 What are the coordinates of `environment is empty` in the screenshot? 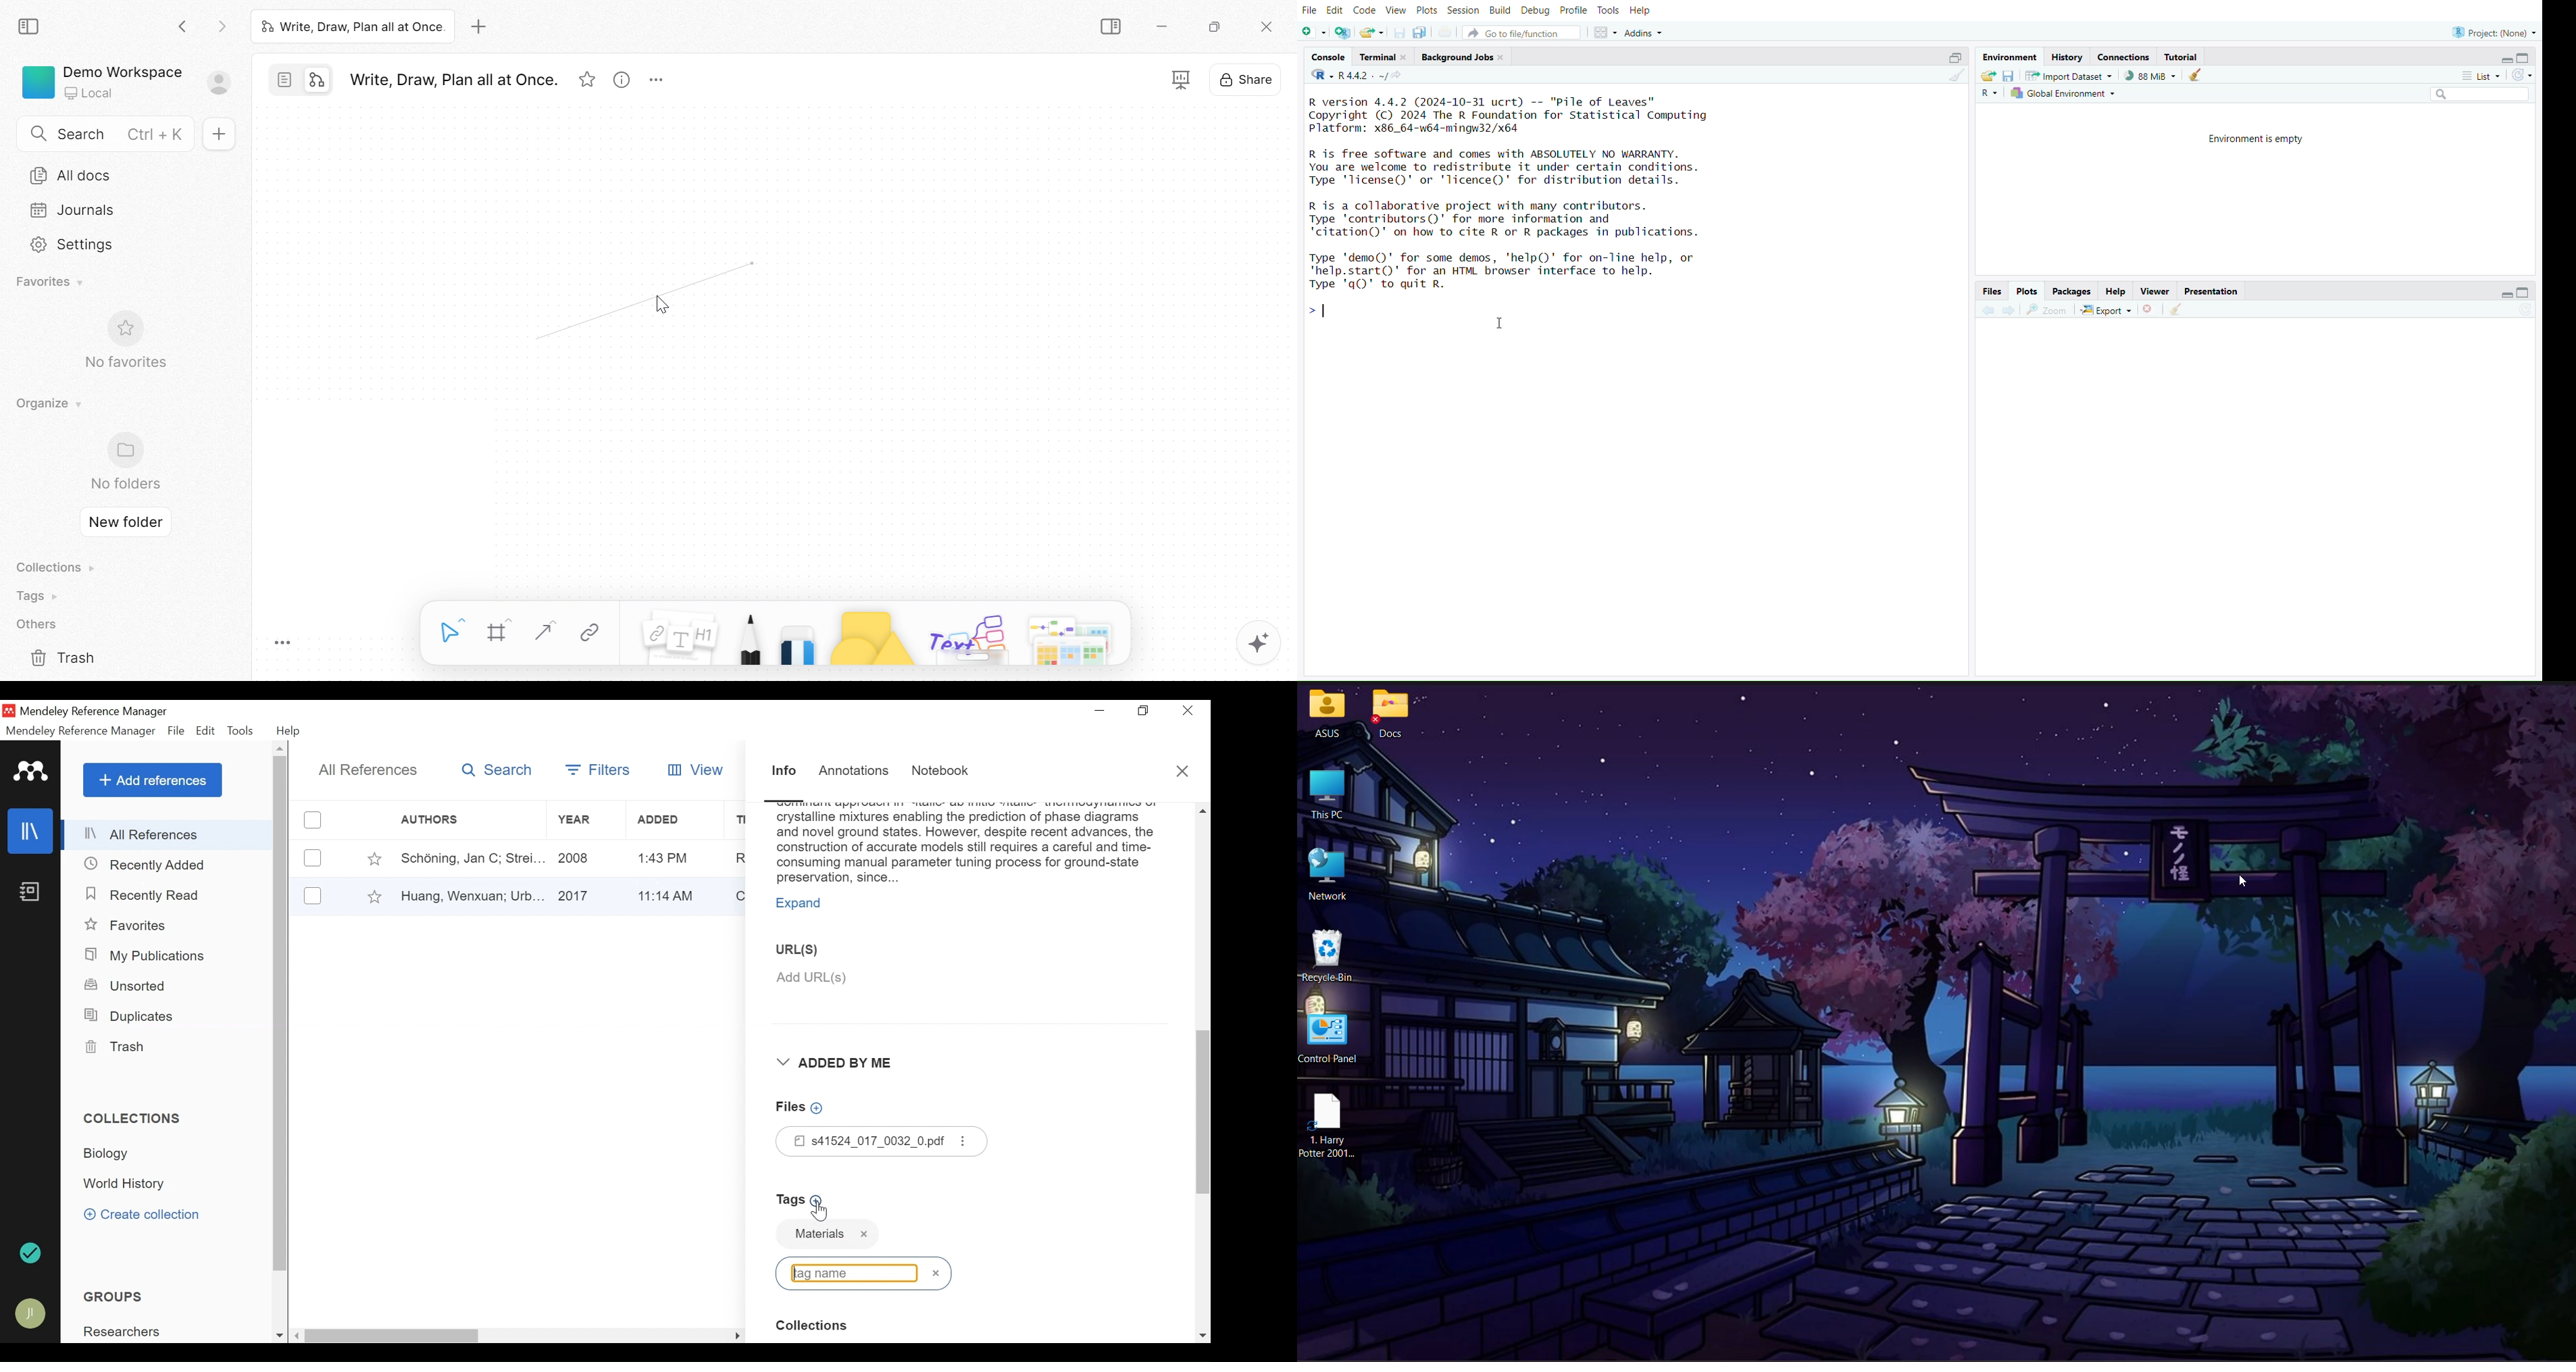 It's located at (2252, 141).